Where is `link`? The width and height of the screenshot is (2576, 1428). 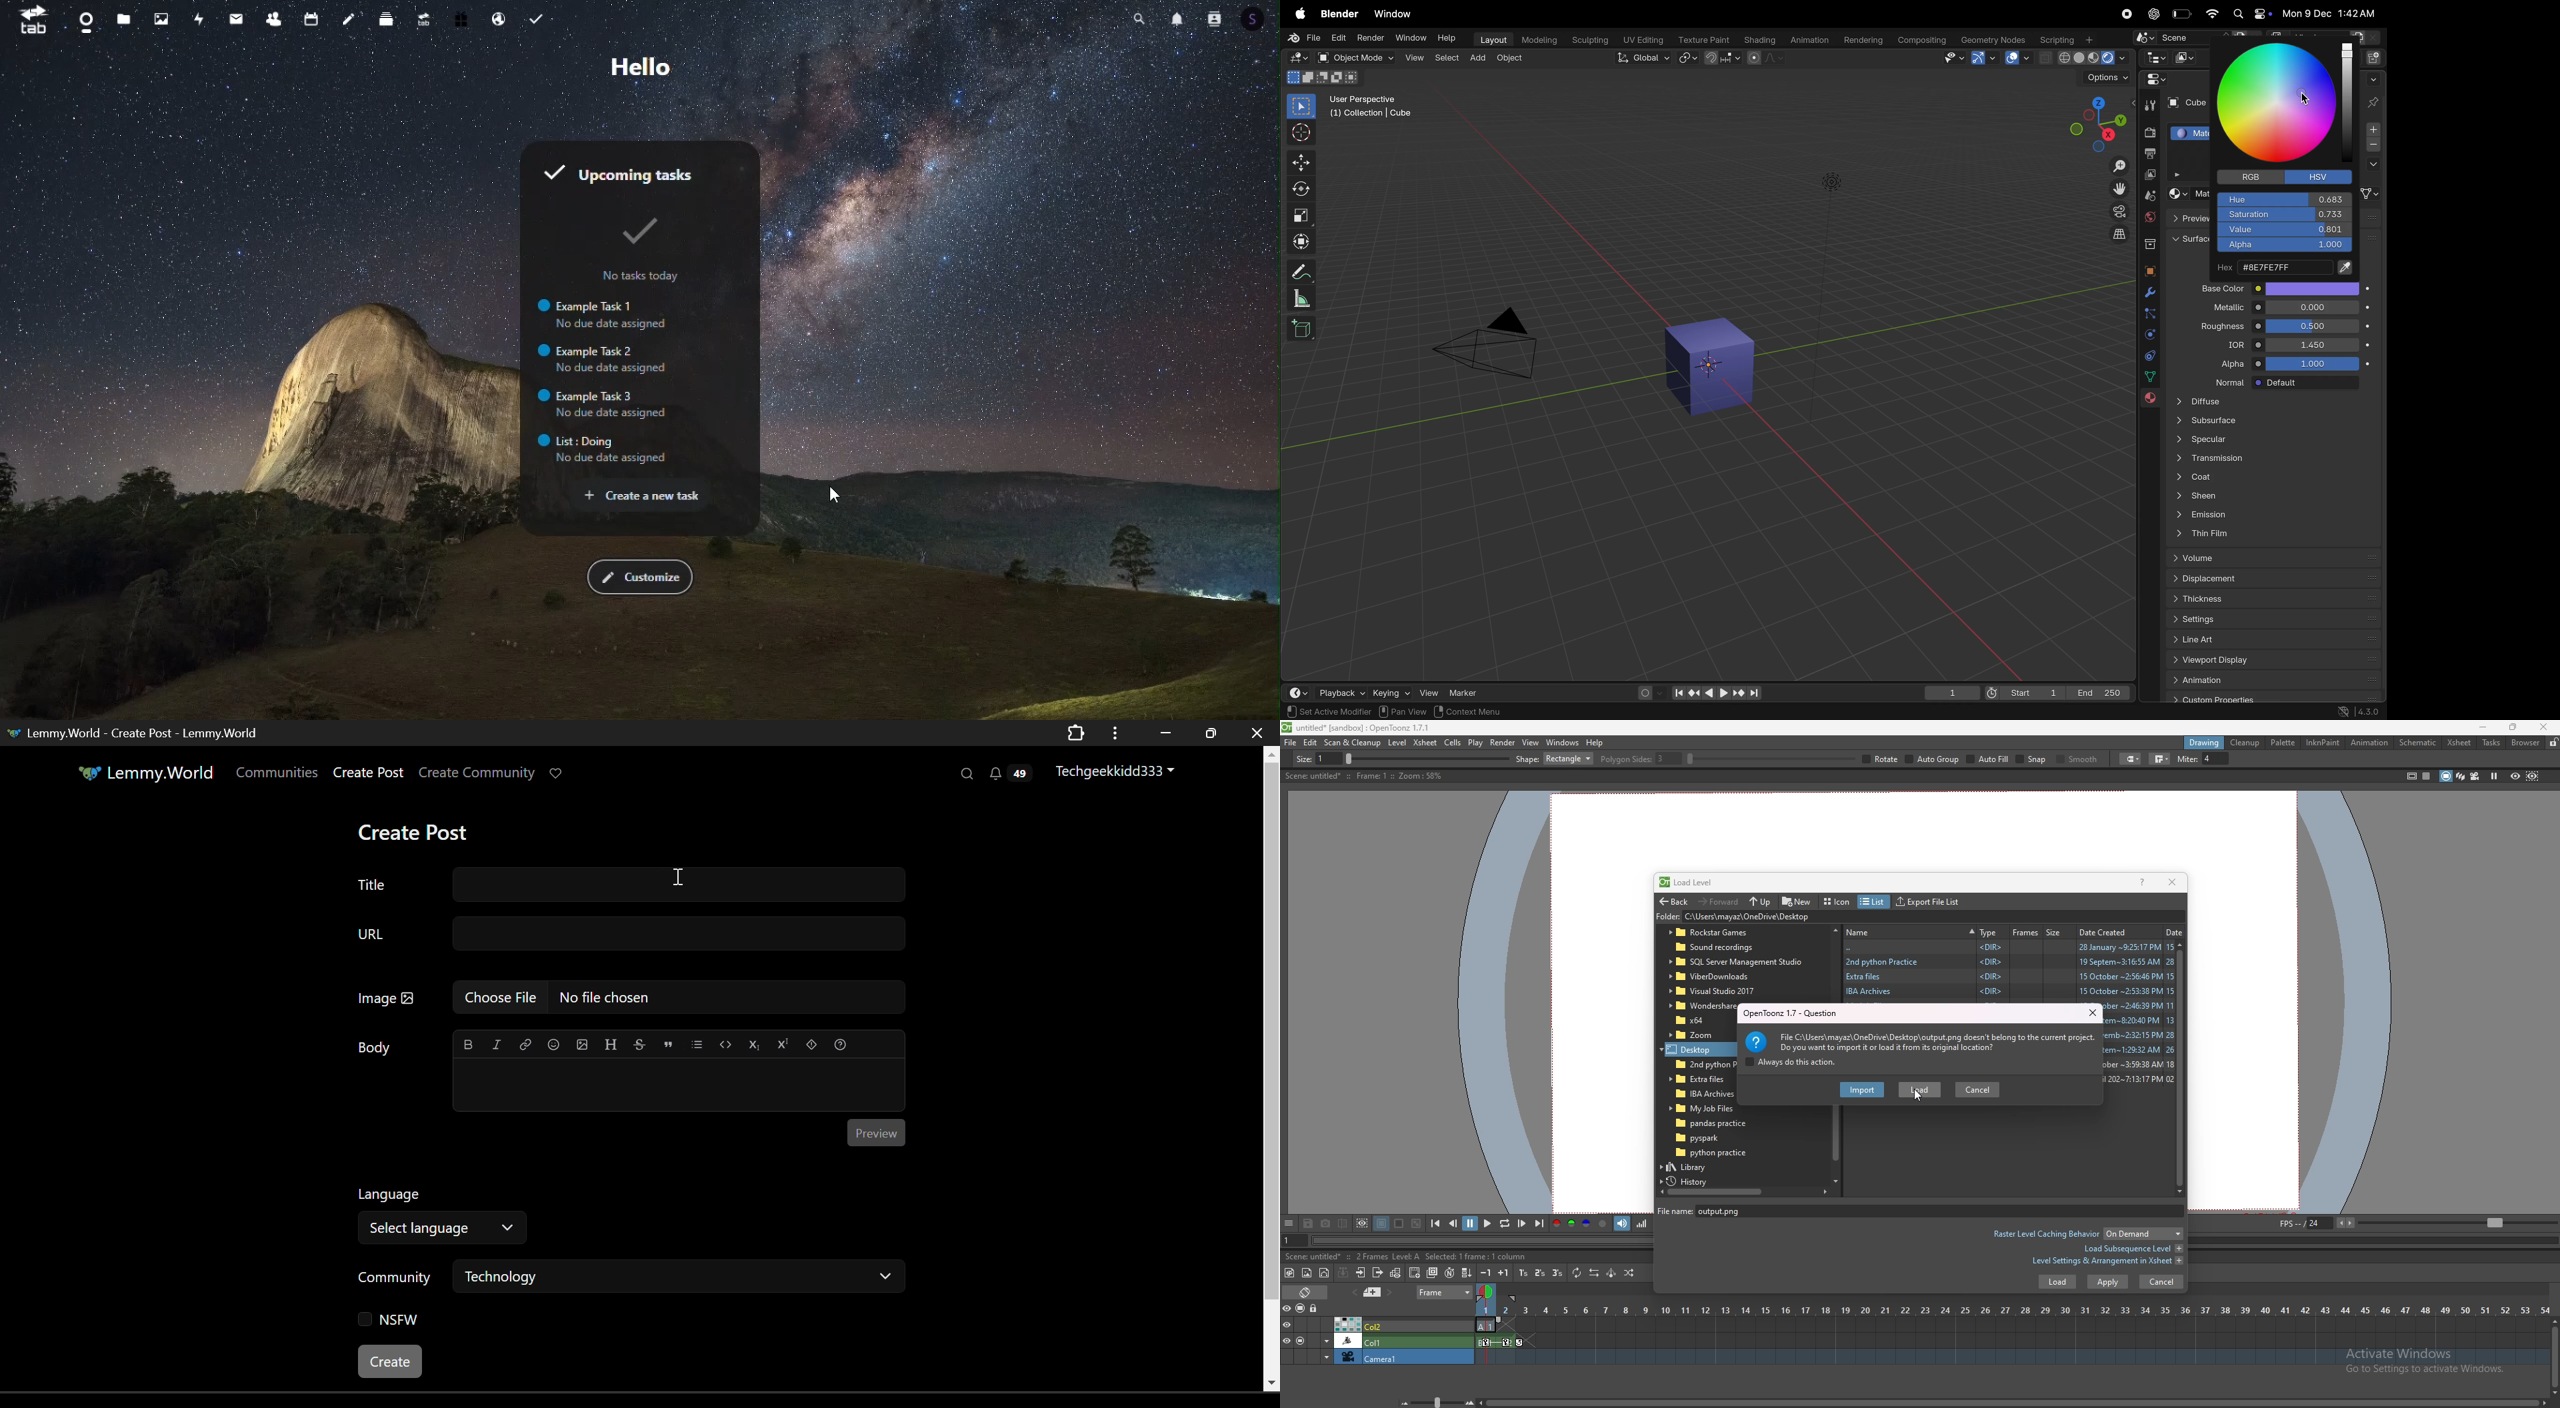 link is located at coordinates (2371, 194).